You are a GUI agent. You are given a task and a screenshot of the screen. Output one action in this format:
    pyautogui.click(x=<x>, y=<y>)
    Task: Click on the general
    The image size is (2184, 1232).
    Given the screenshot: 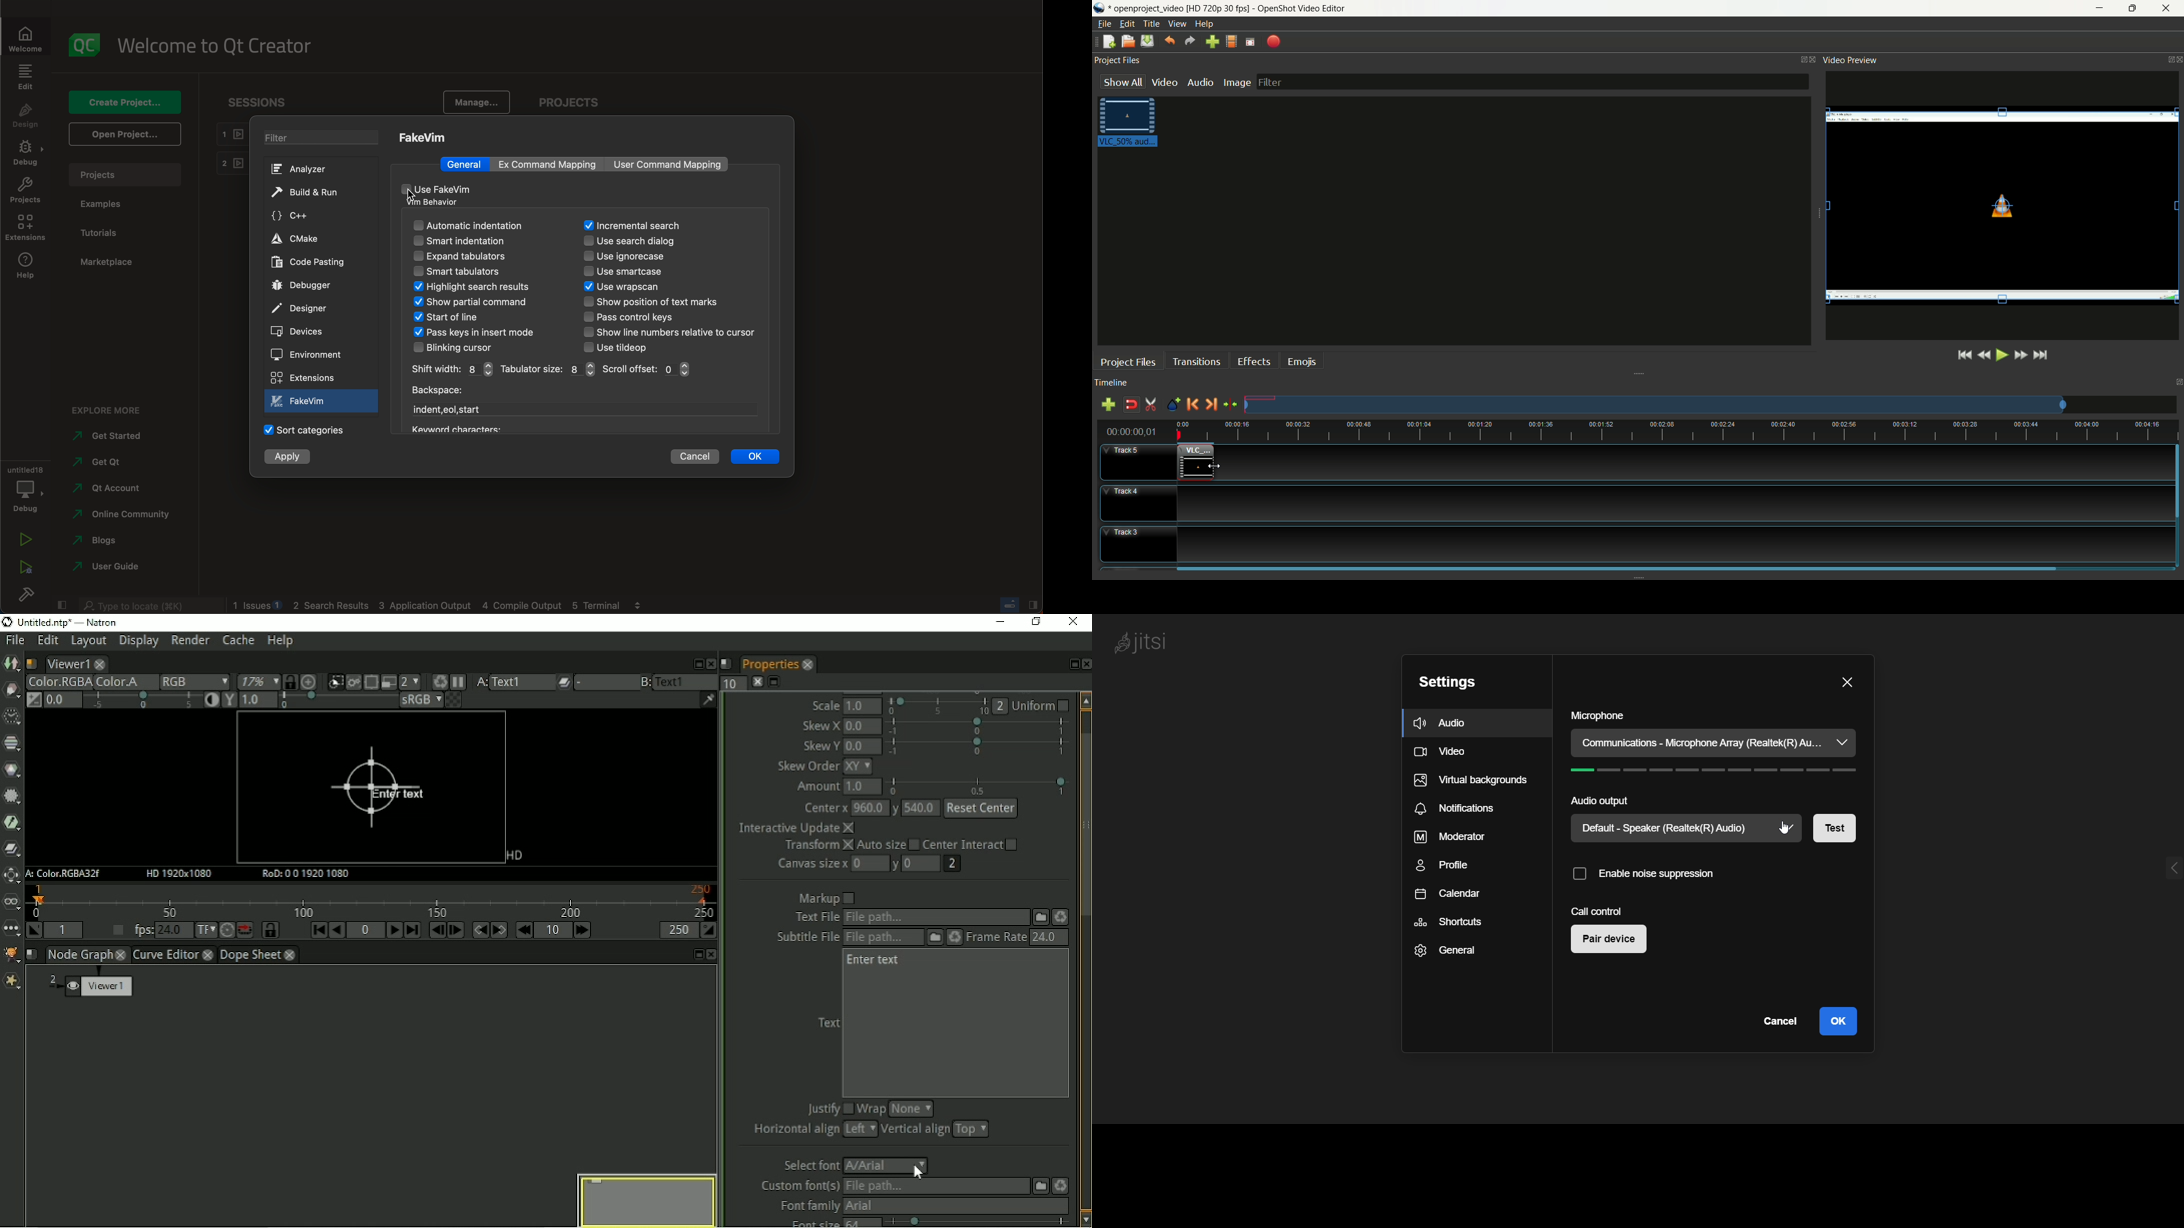 What is the action you would take?
    pyautogui.click(x=467, y=164)
    